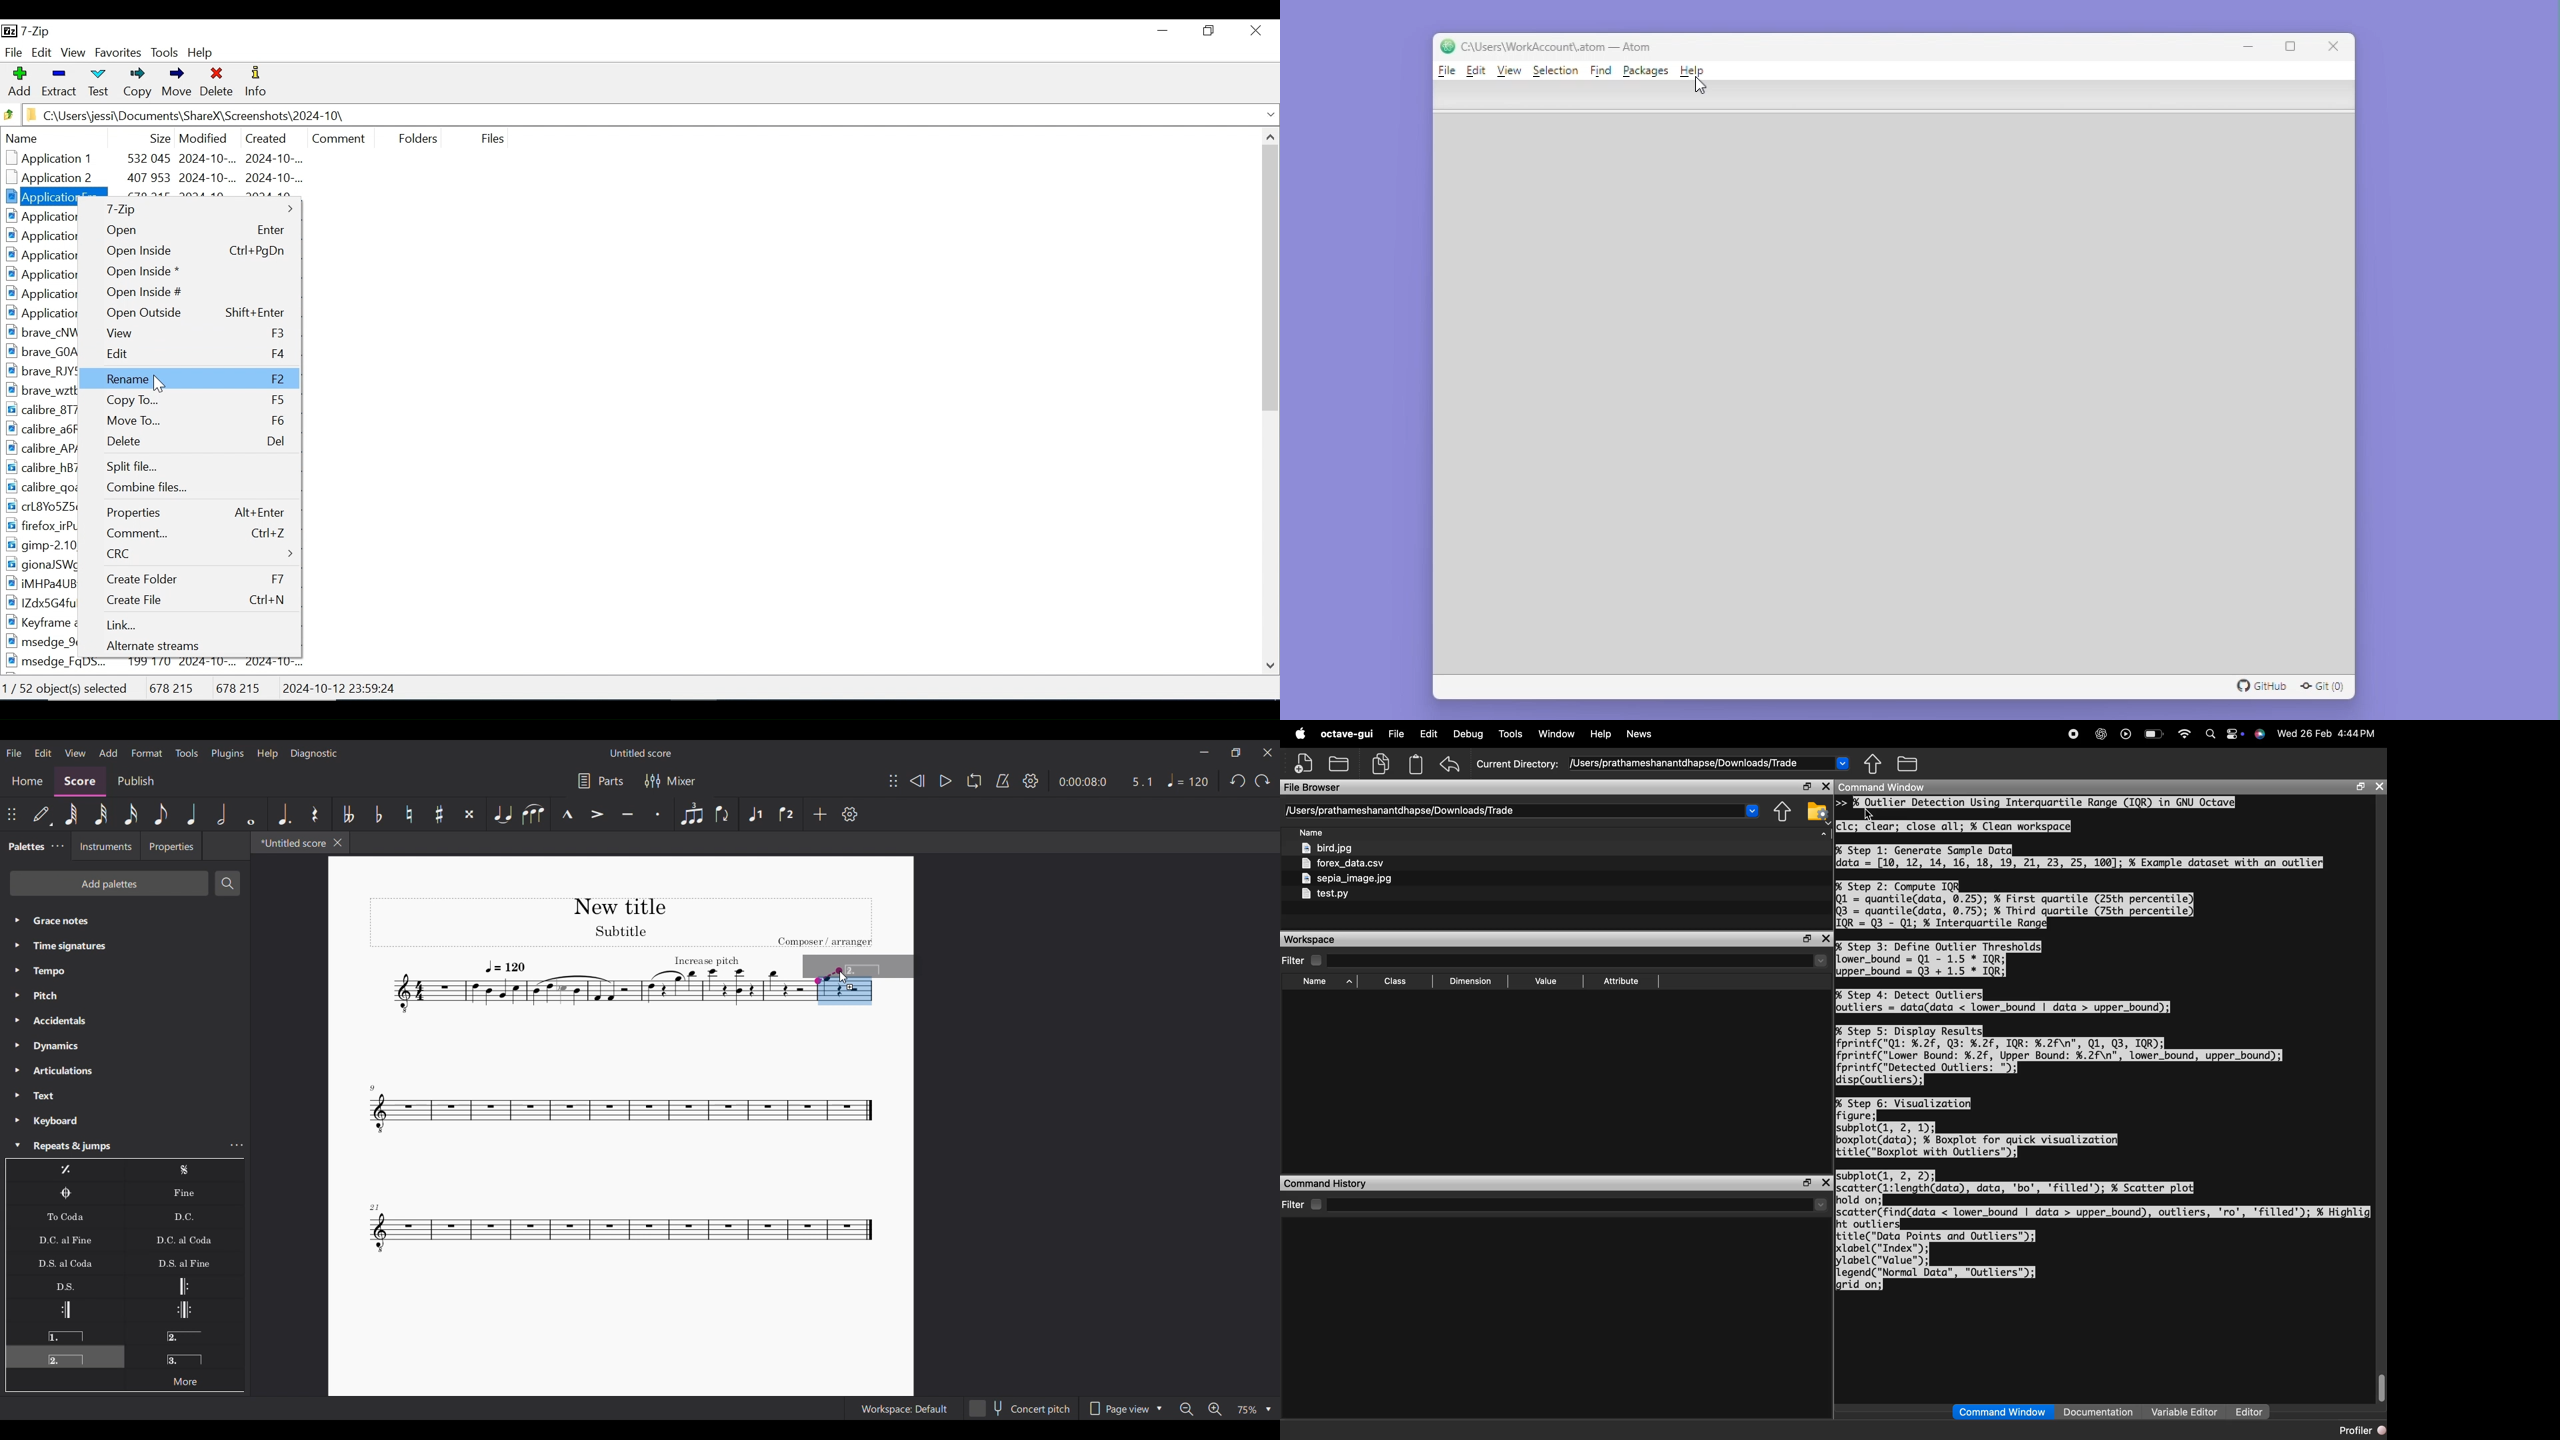  Describe the element at coordinates (1082, 782) in the screenshot. I see `Current duration` at that location.